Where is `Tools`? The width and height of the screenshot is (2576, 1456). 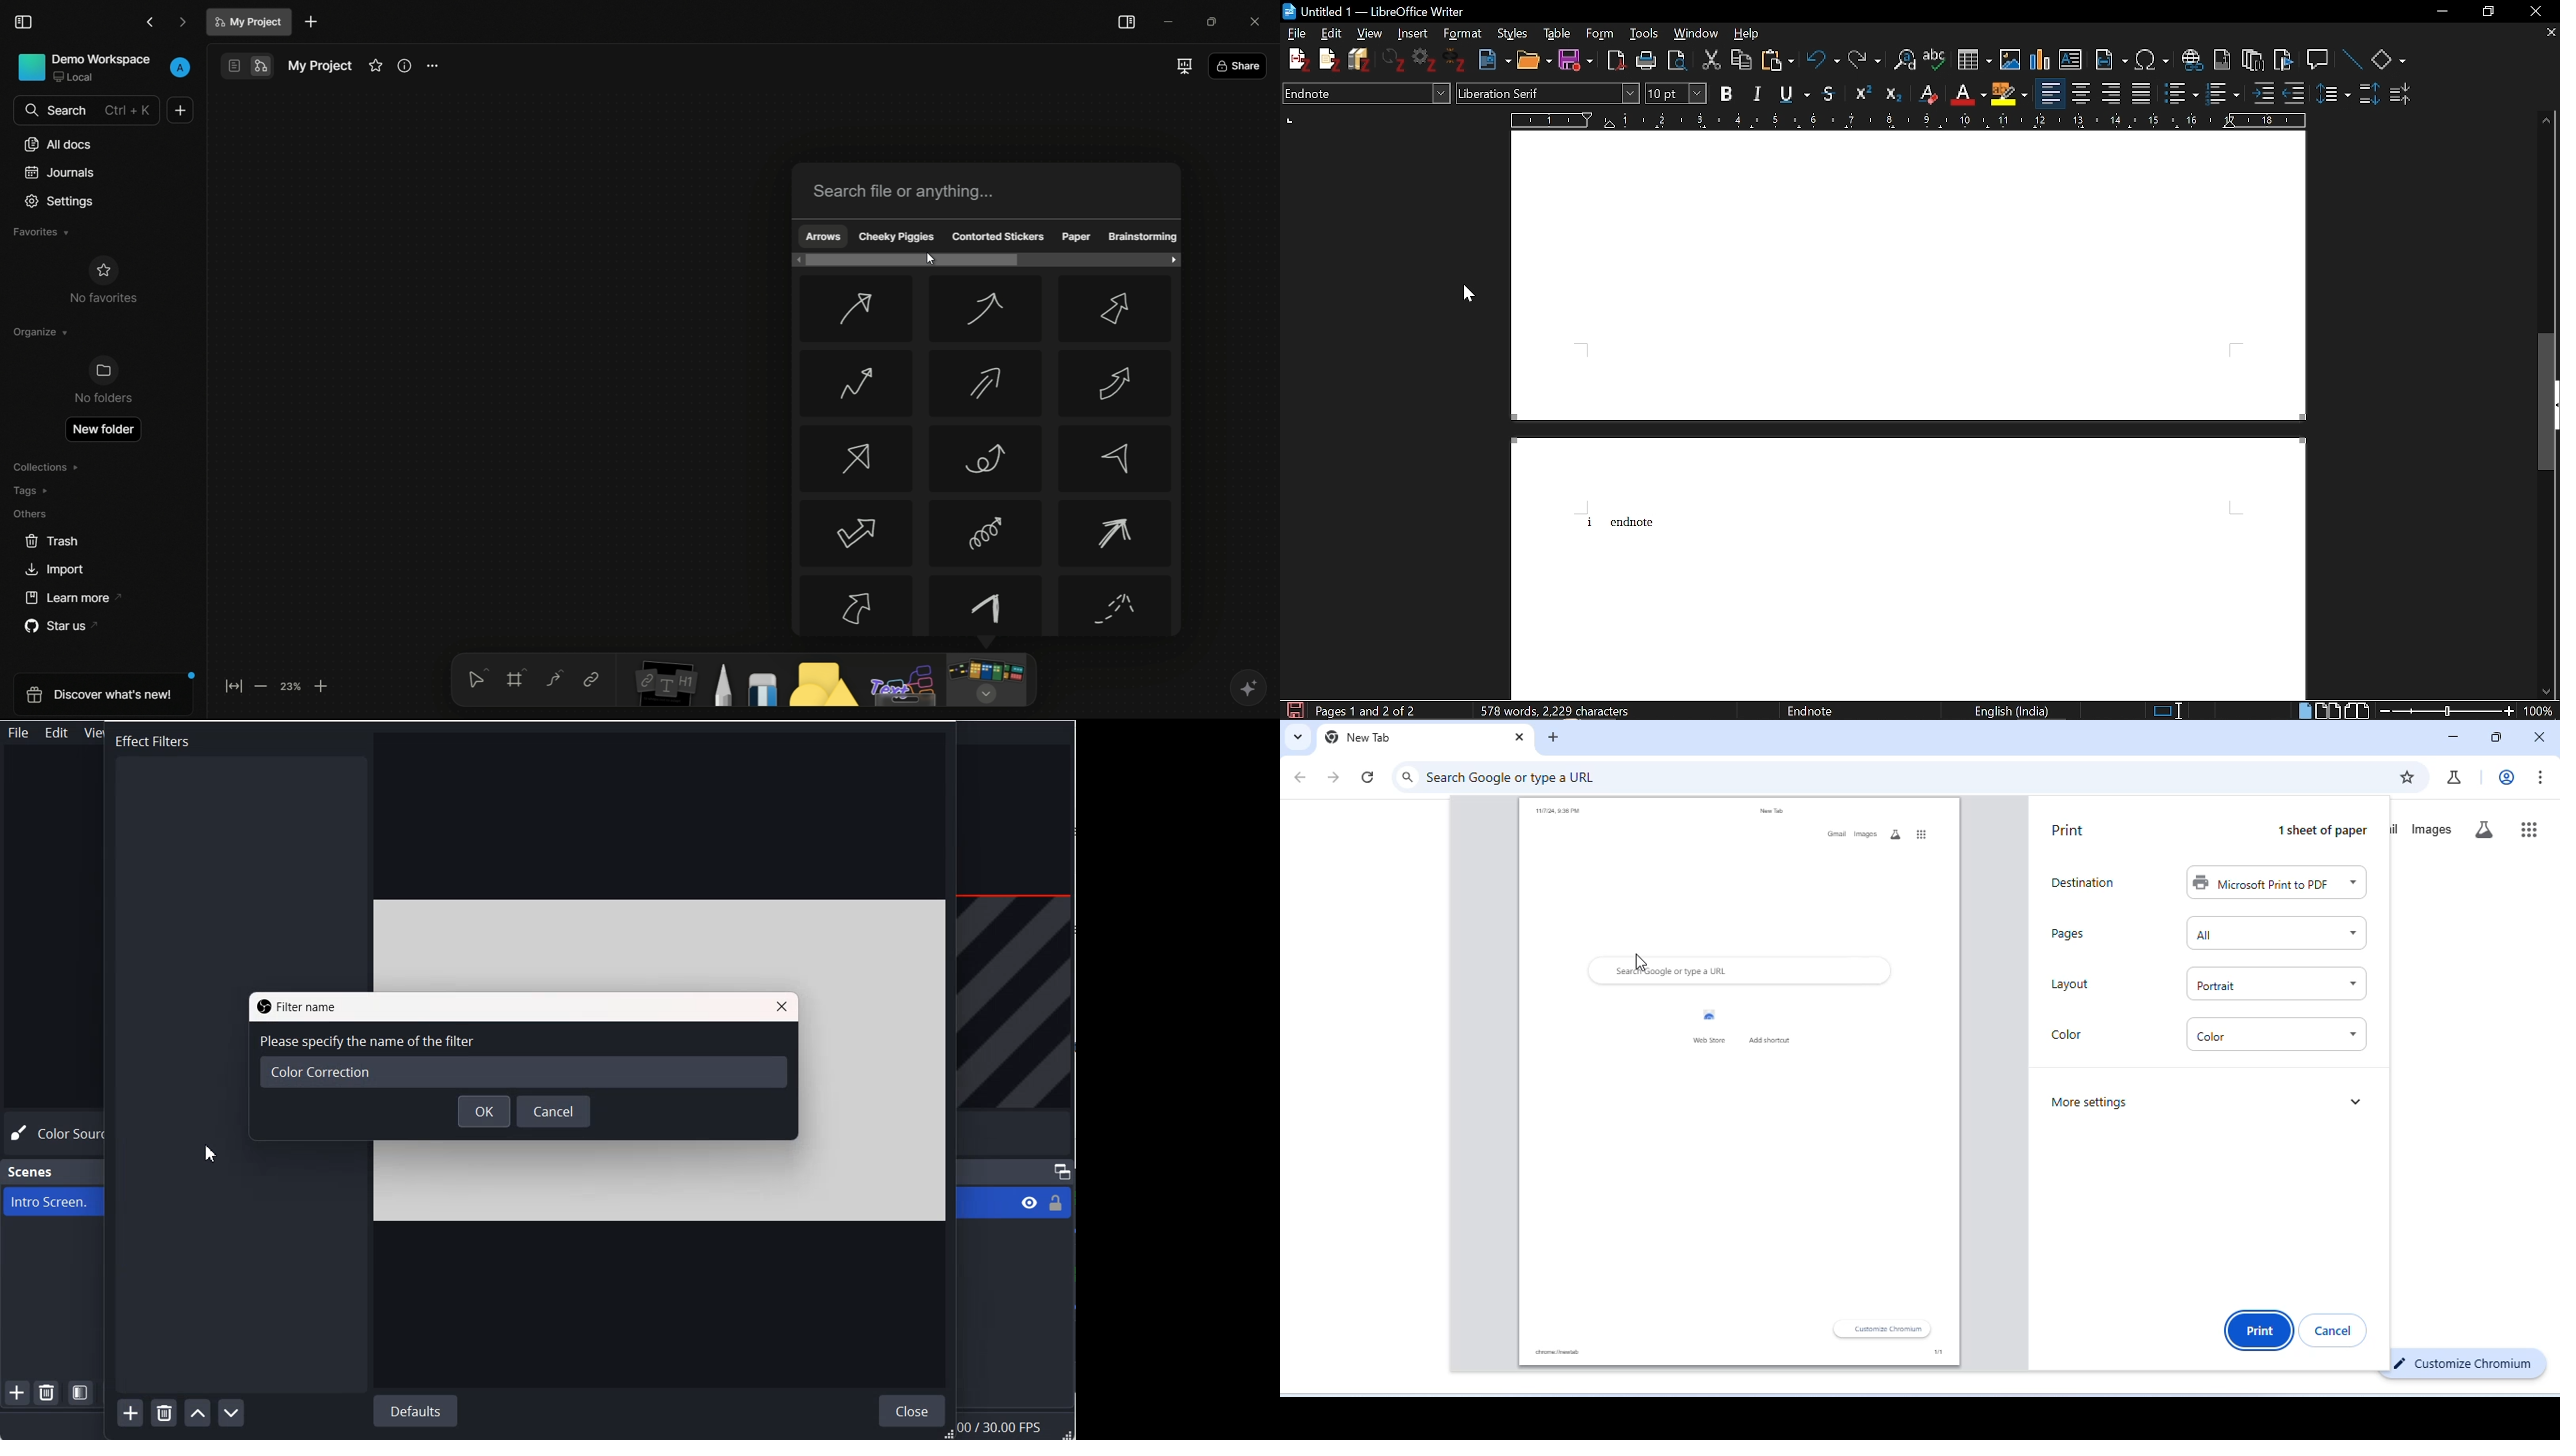 Tools is located at coordinates (1645, 32).